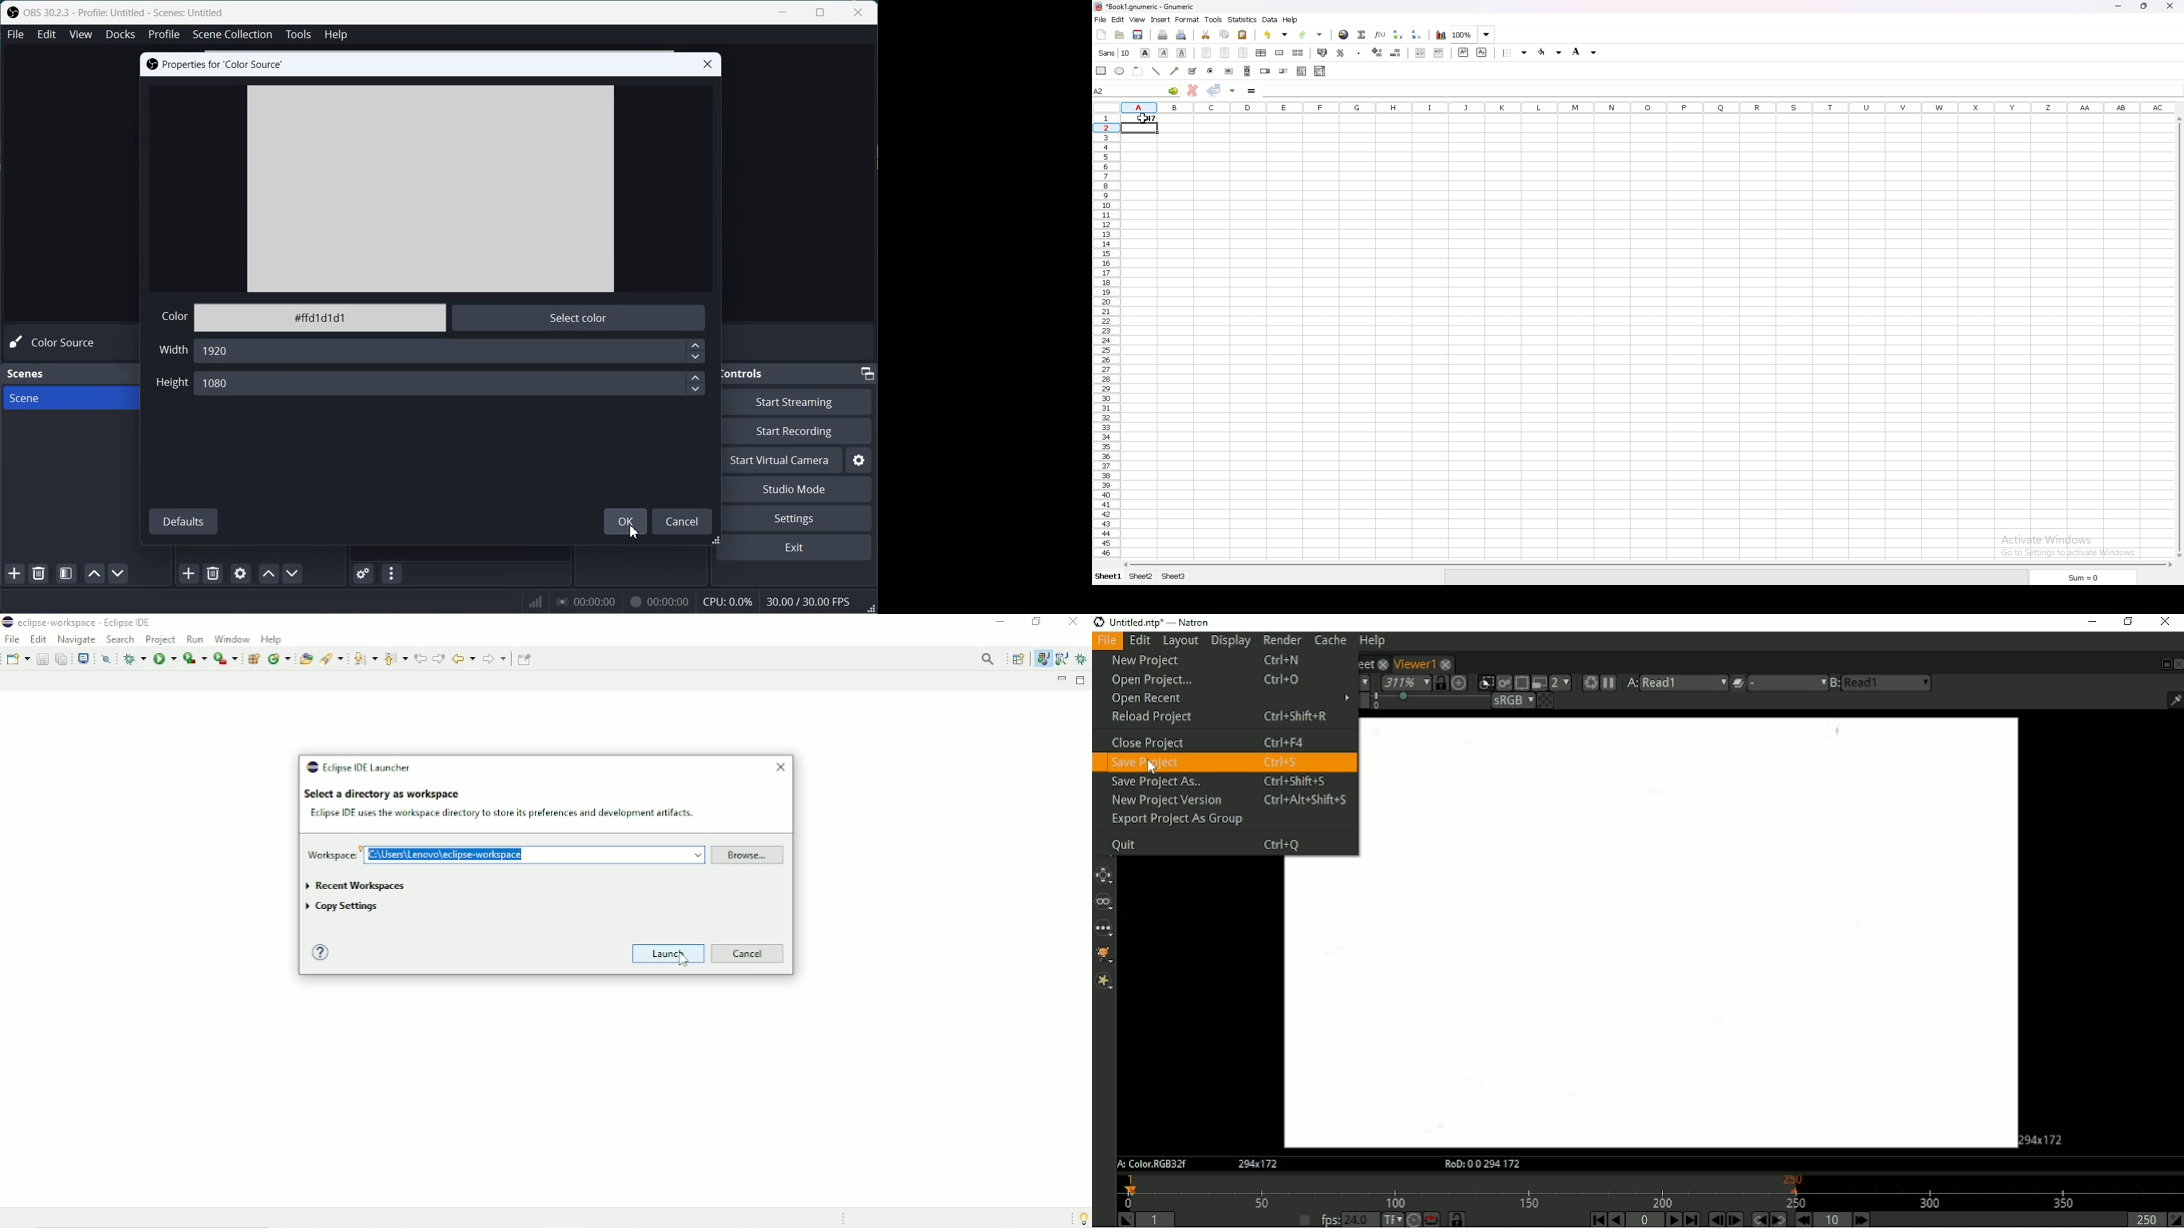  Describe the element at coordinates (1341, 53) in the screenshot. I see `percentage` at that location.